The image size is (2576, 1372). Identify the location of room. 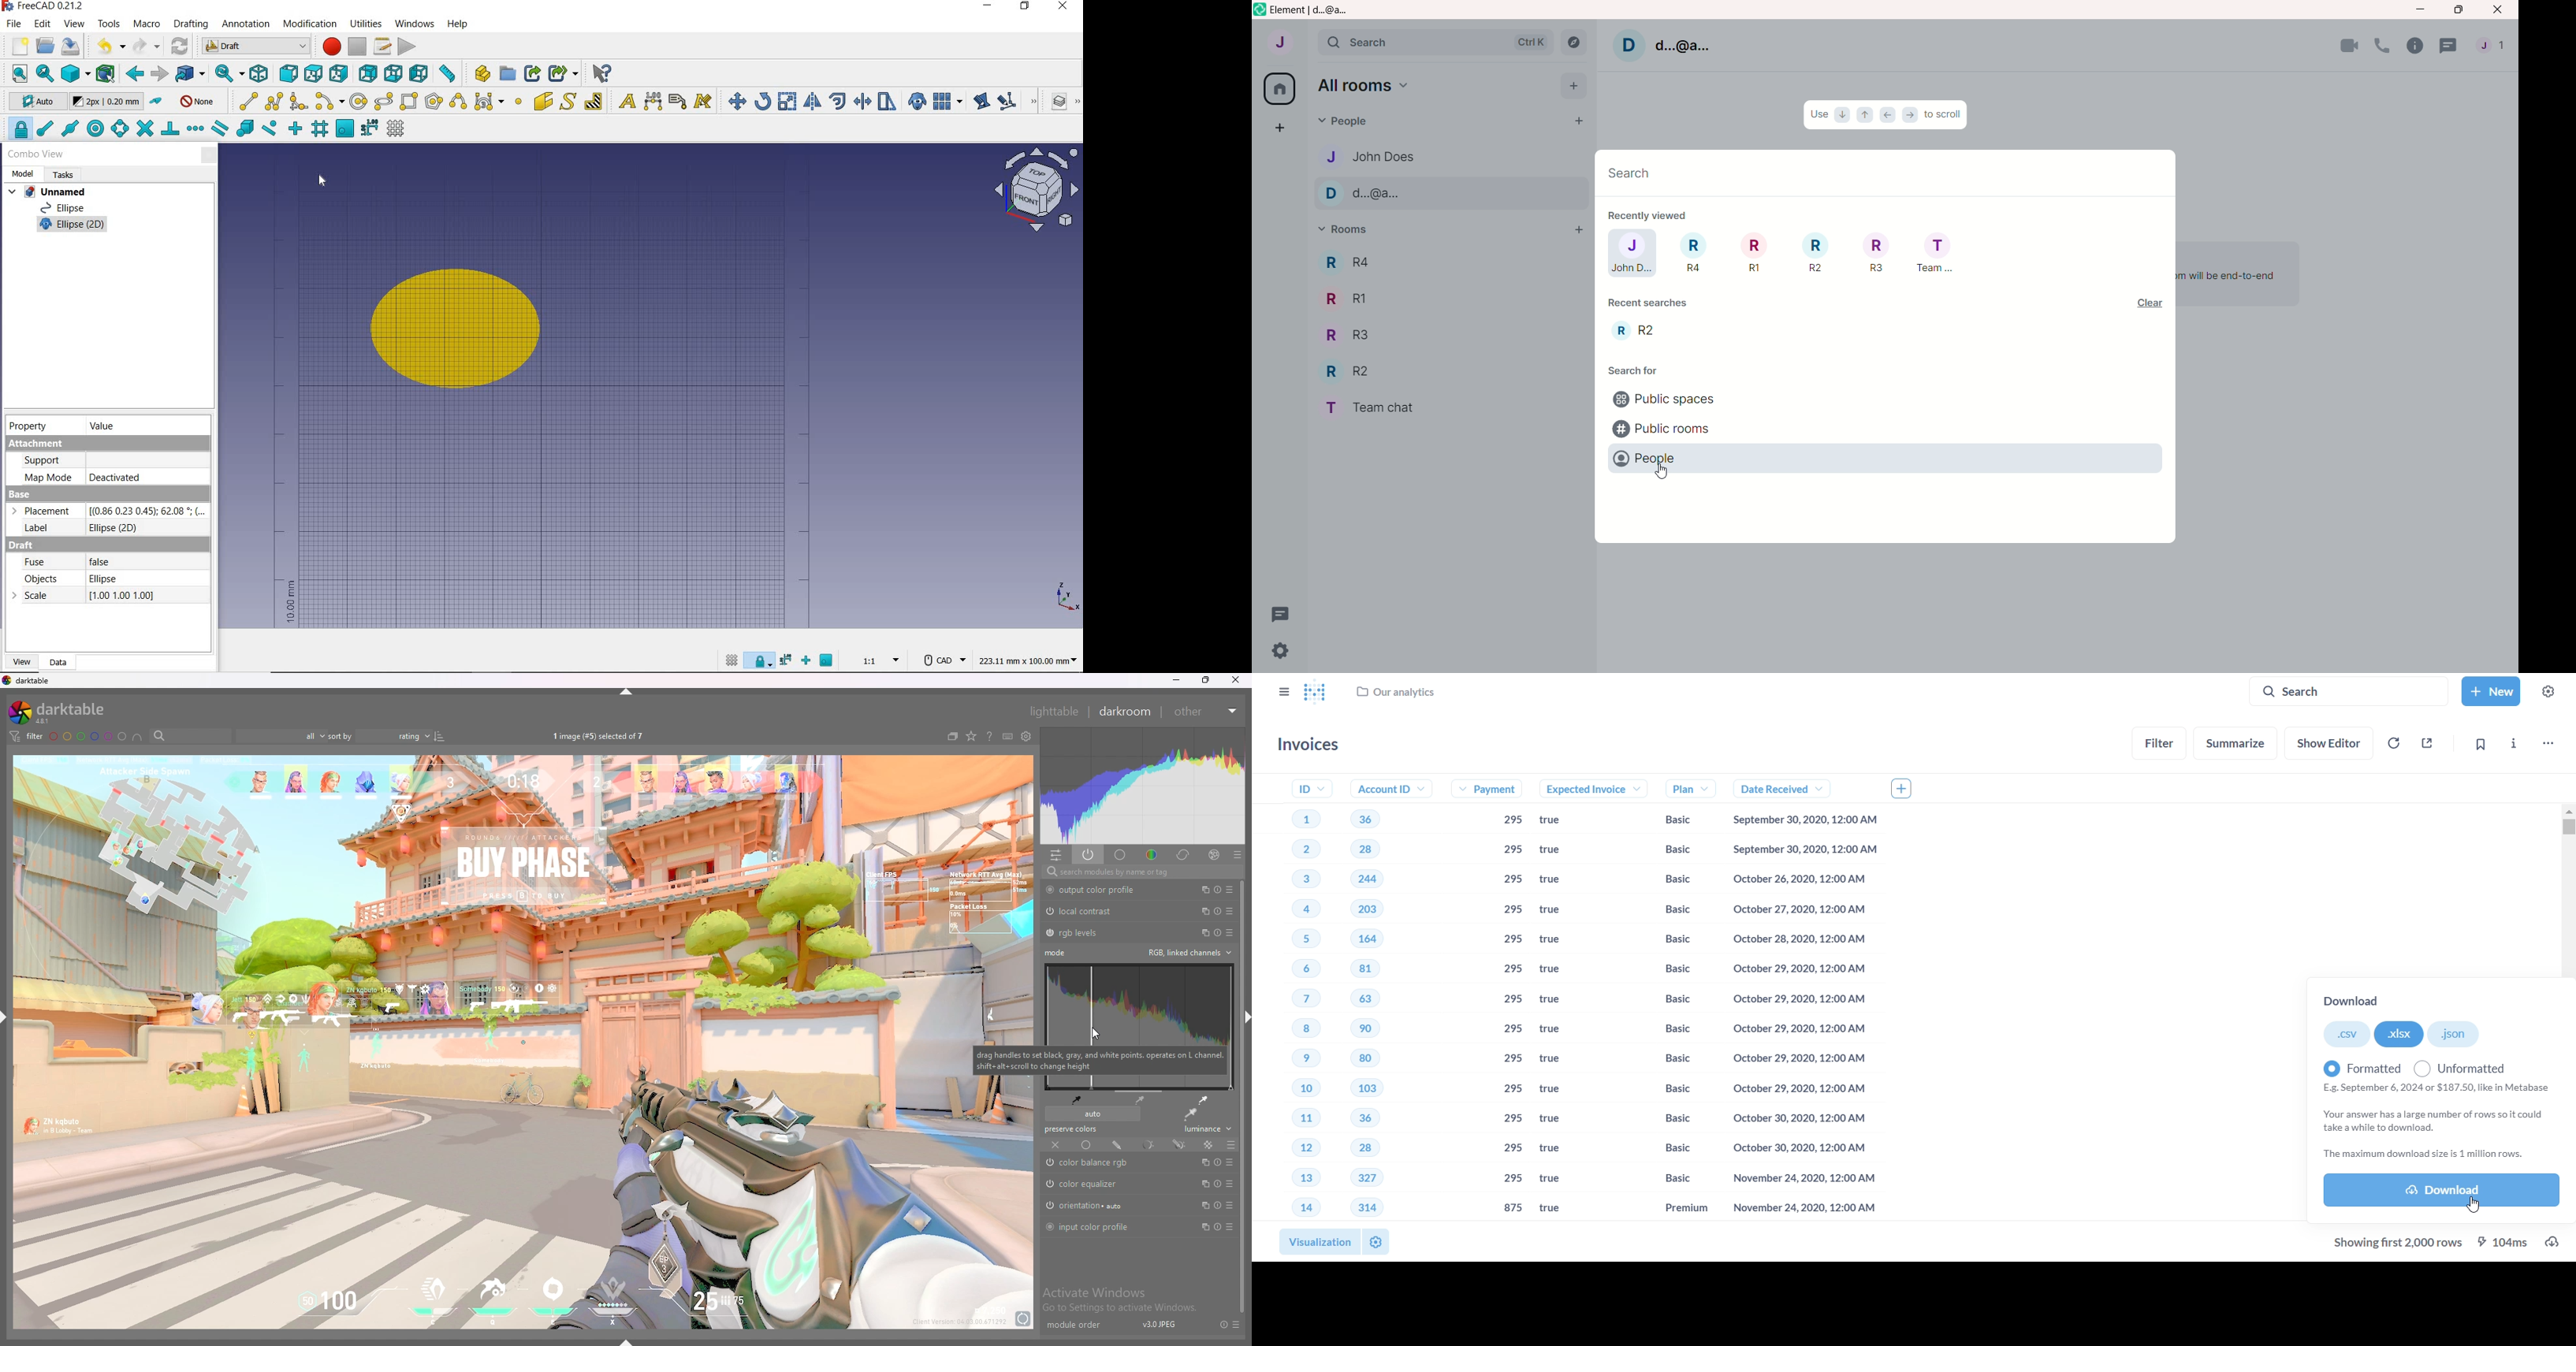
(1634, 329).